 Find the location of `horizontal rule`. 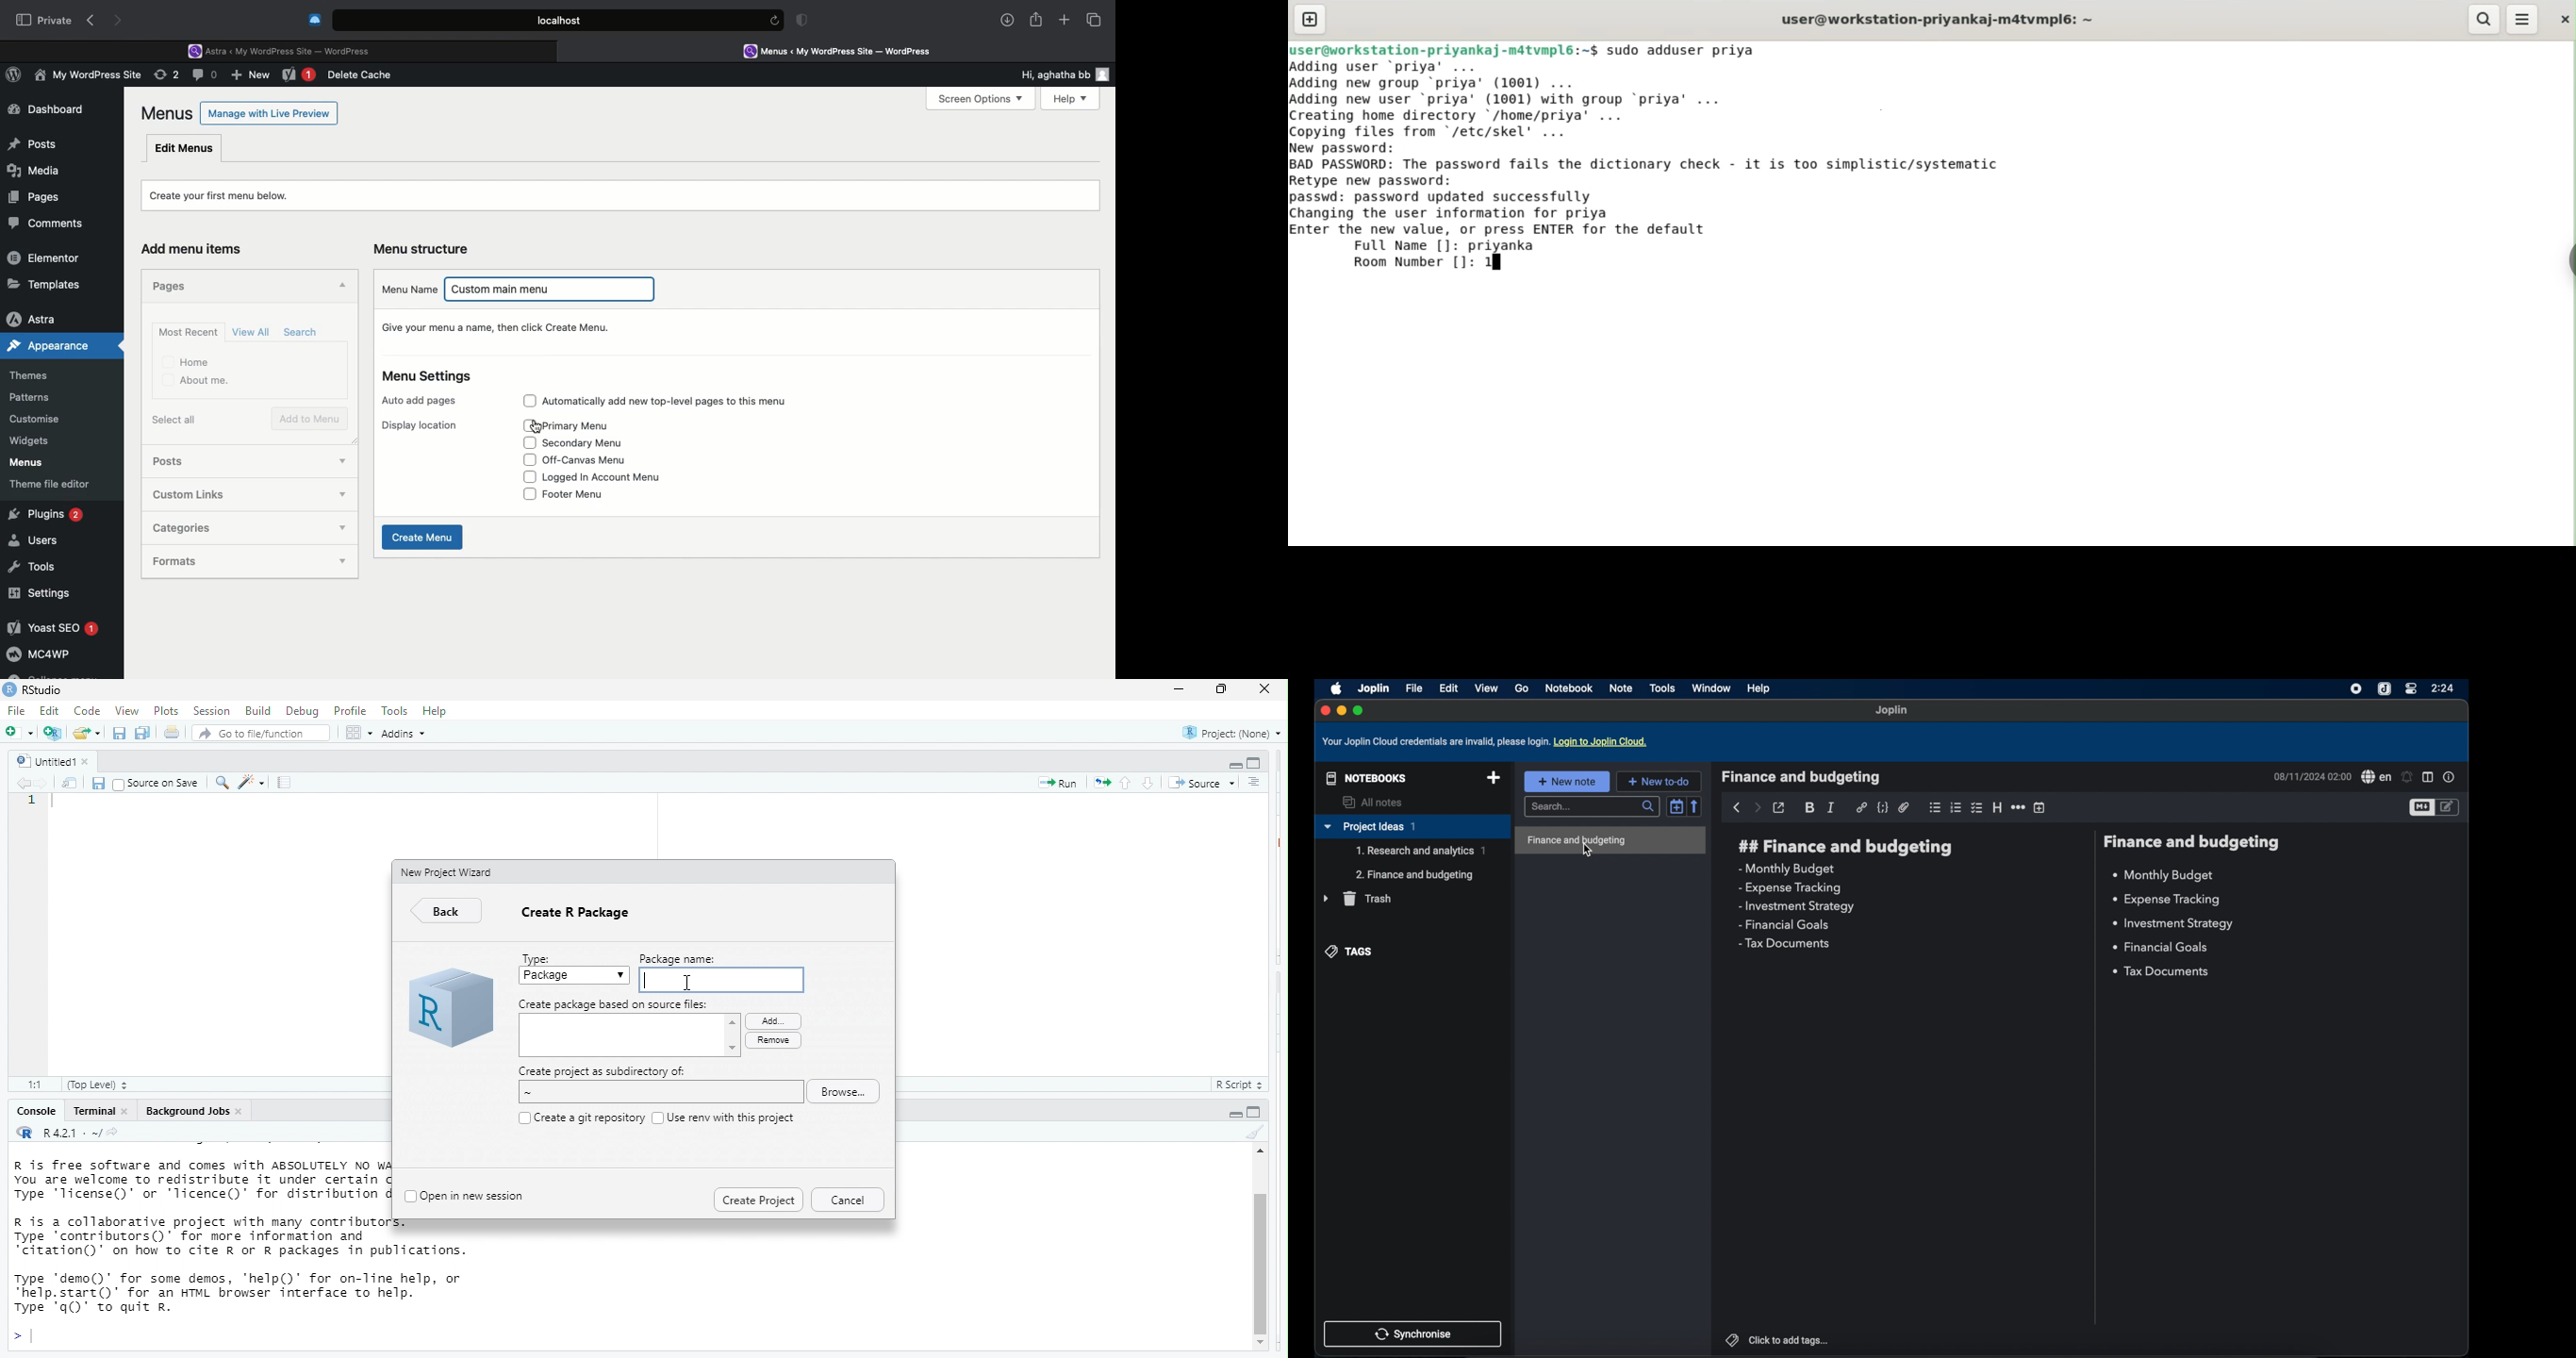

horizontal rule is located at coordinates (2018, 808).